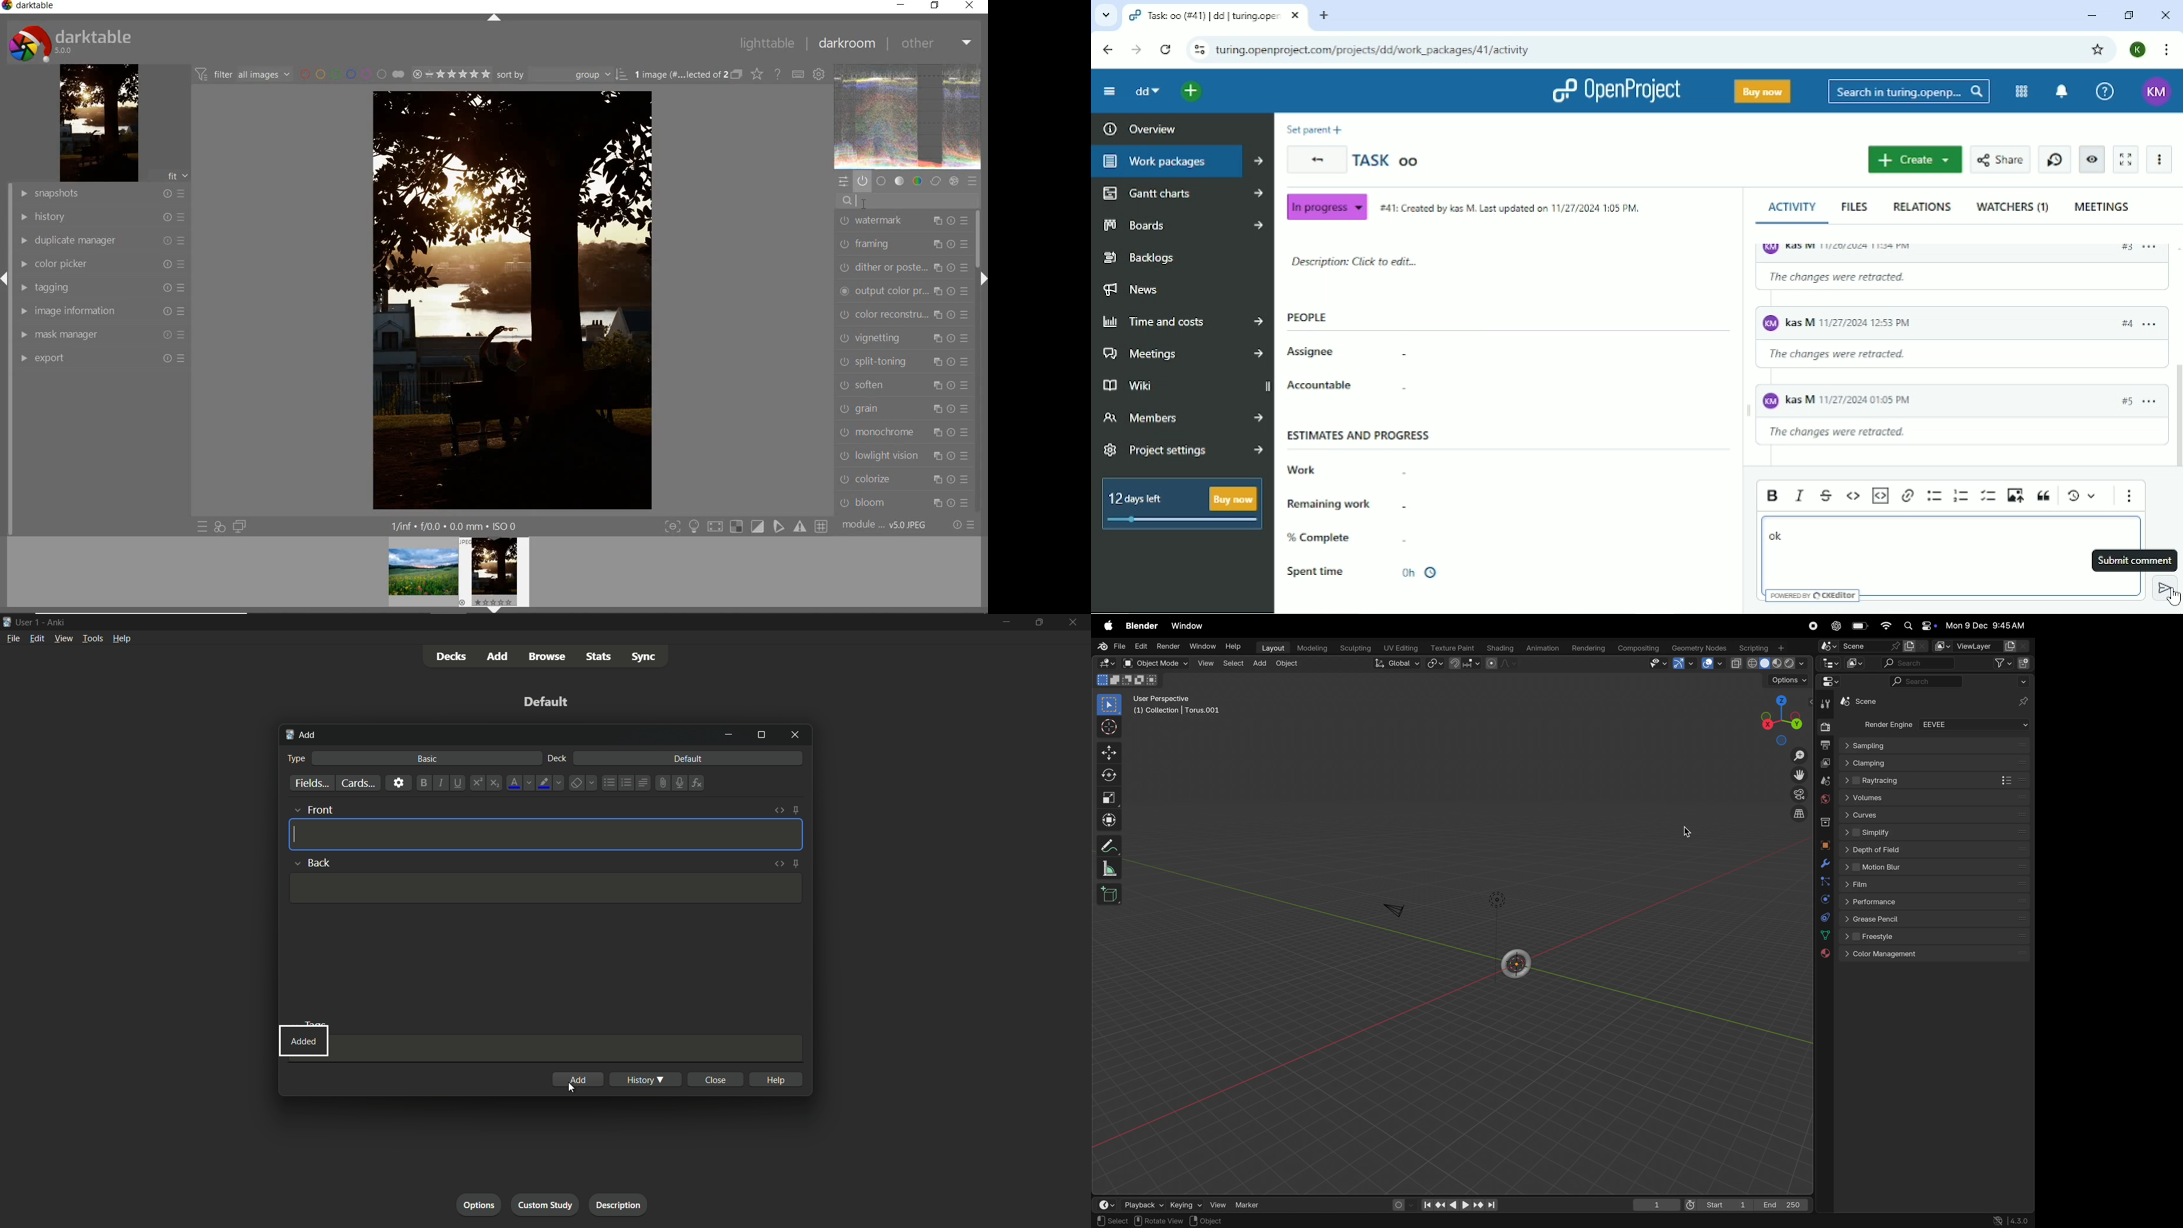 This screenshot has width=2184, height=1232. Describe the element at coordinates (1183, 452) in the screenshot. I see `Project settings` at that location.